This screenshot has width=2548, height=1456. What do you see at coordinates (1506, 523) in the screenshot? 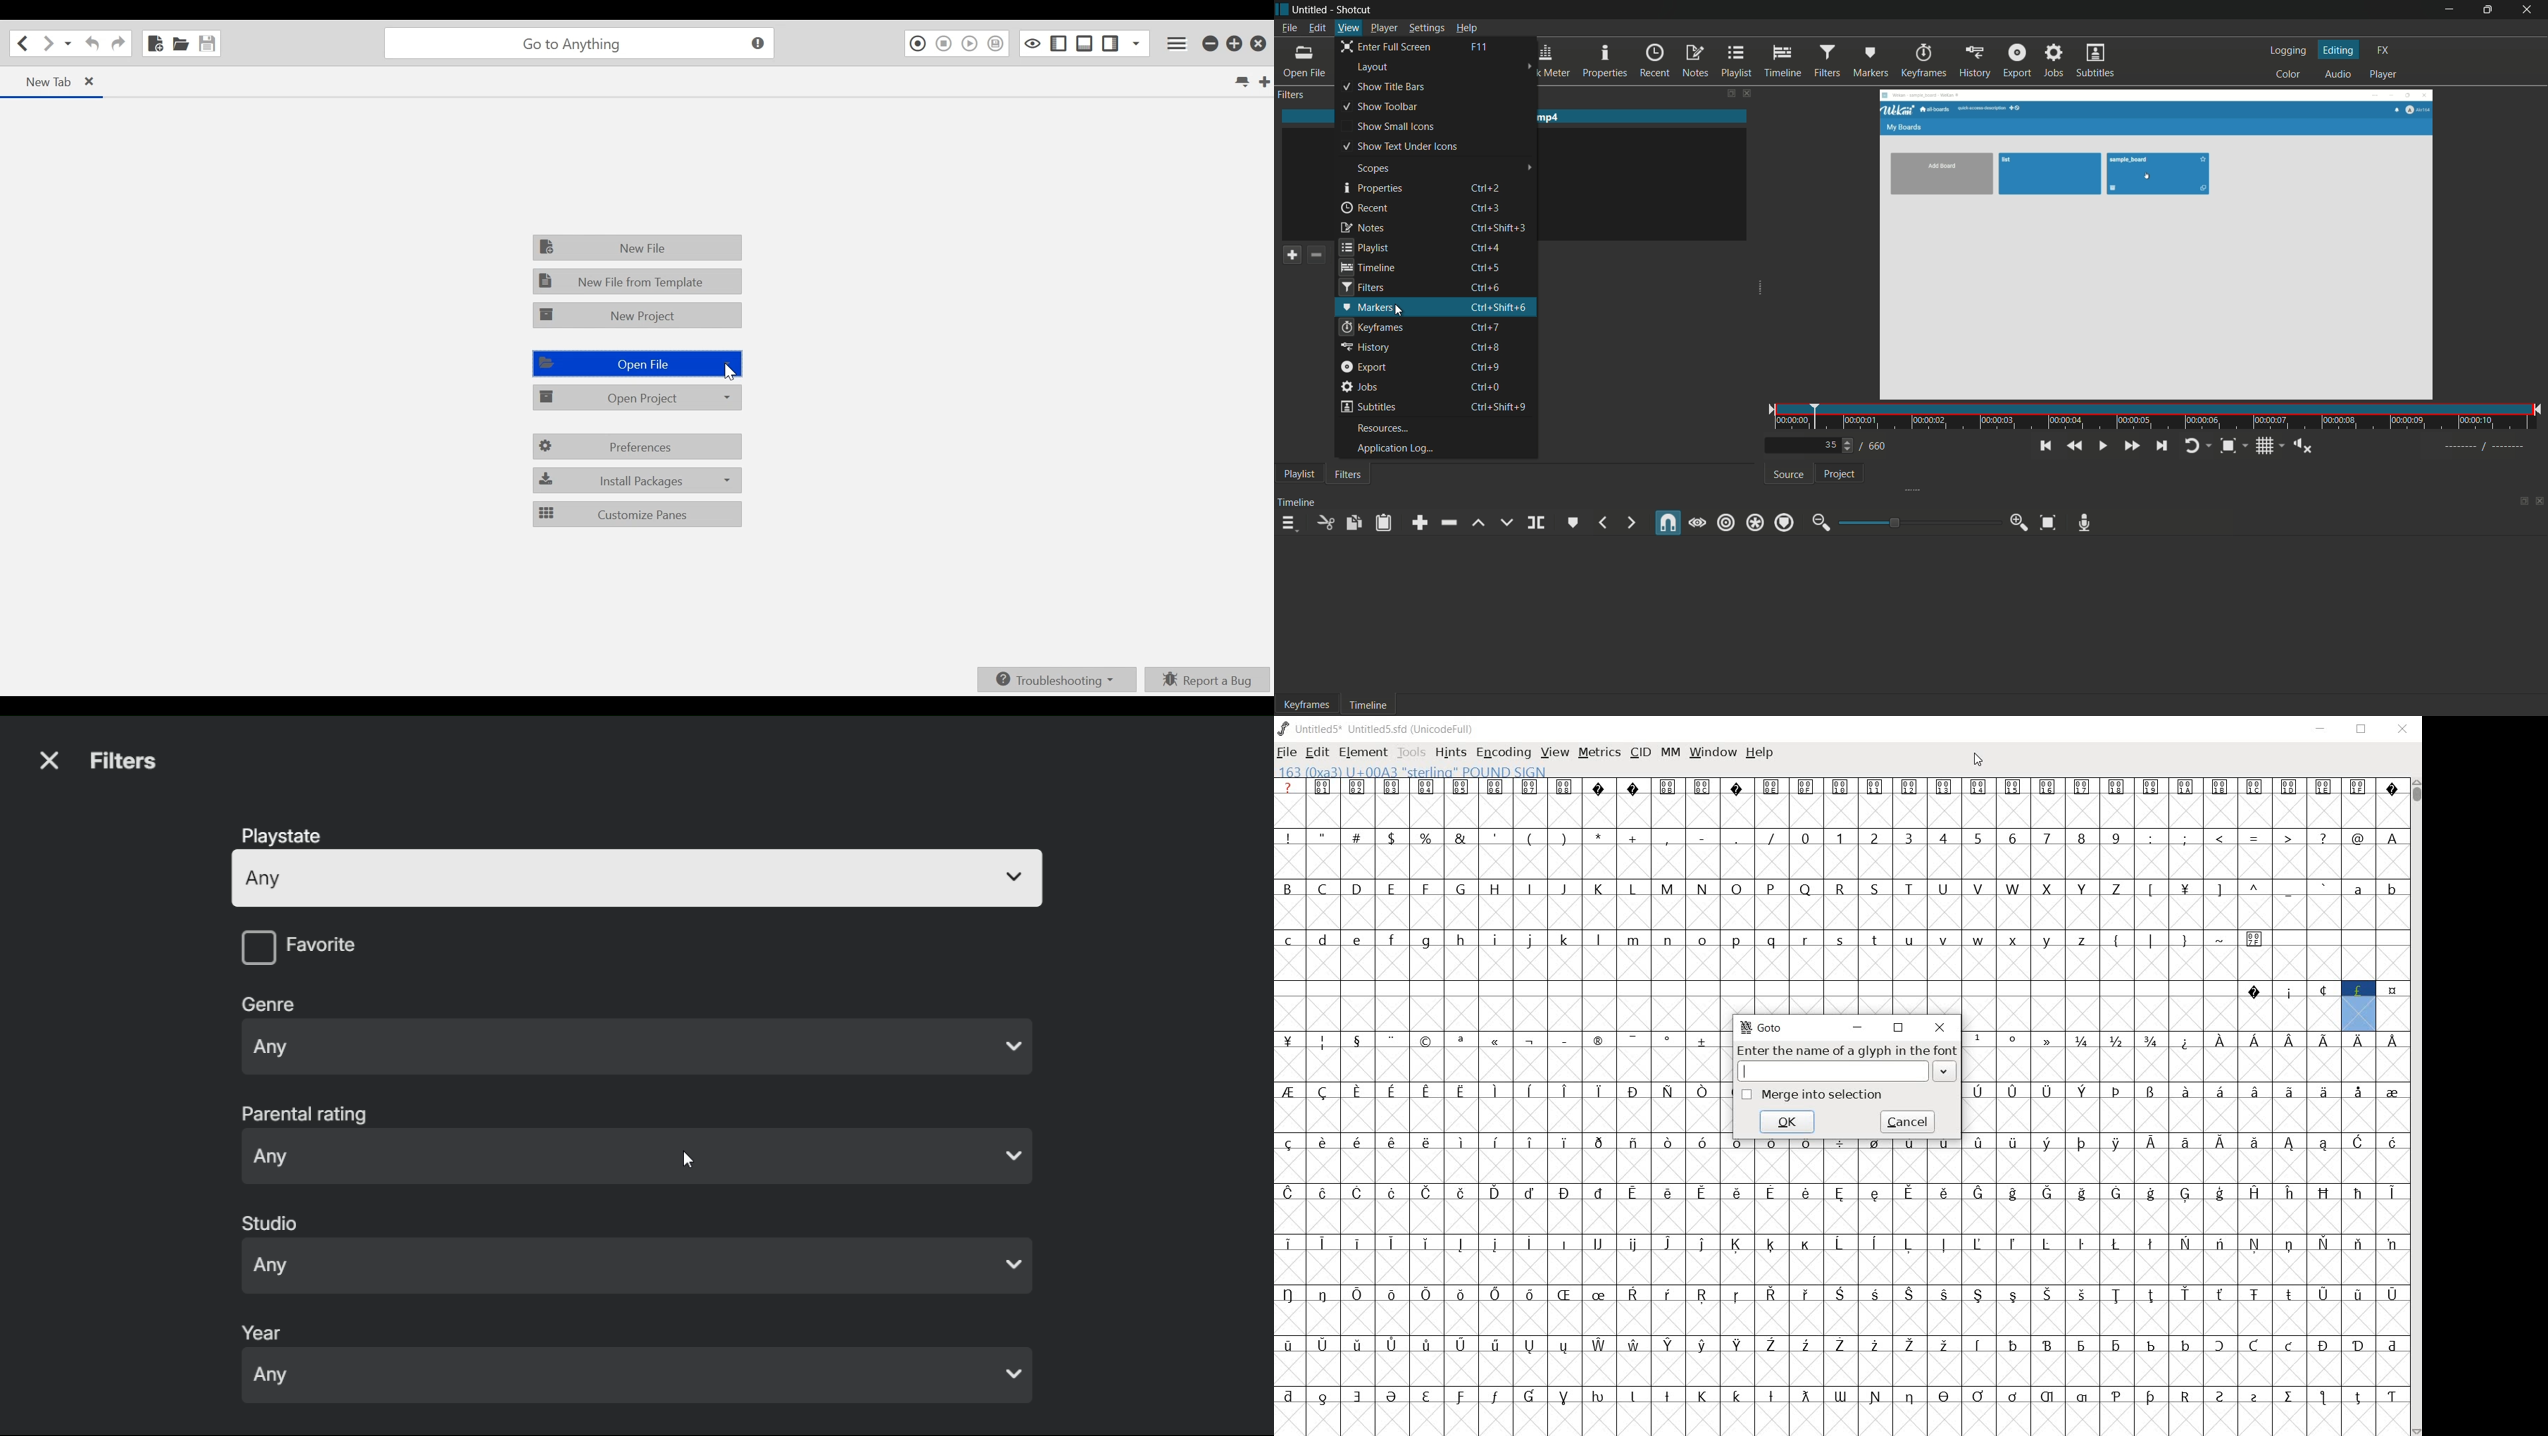
I see `overwrite` at bounding box center [1506, 523].